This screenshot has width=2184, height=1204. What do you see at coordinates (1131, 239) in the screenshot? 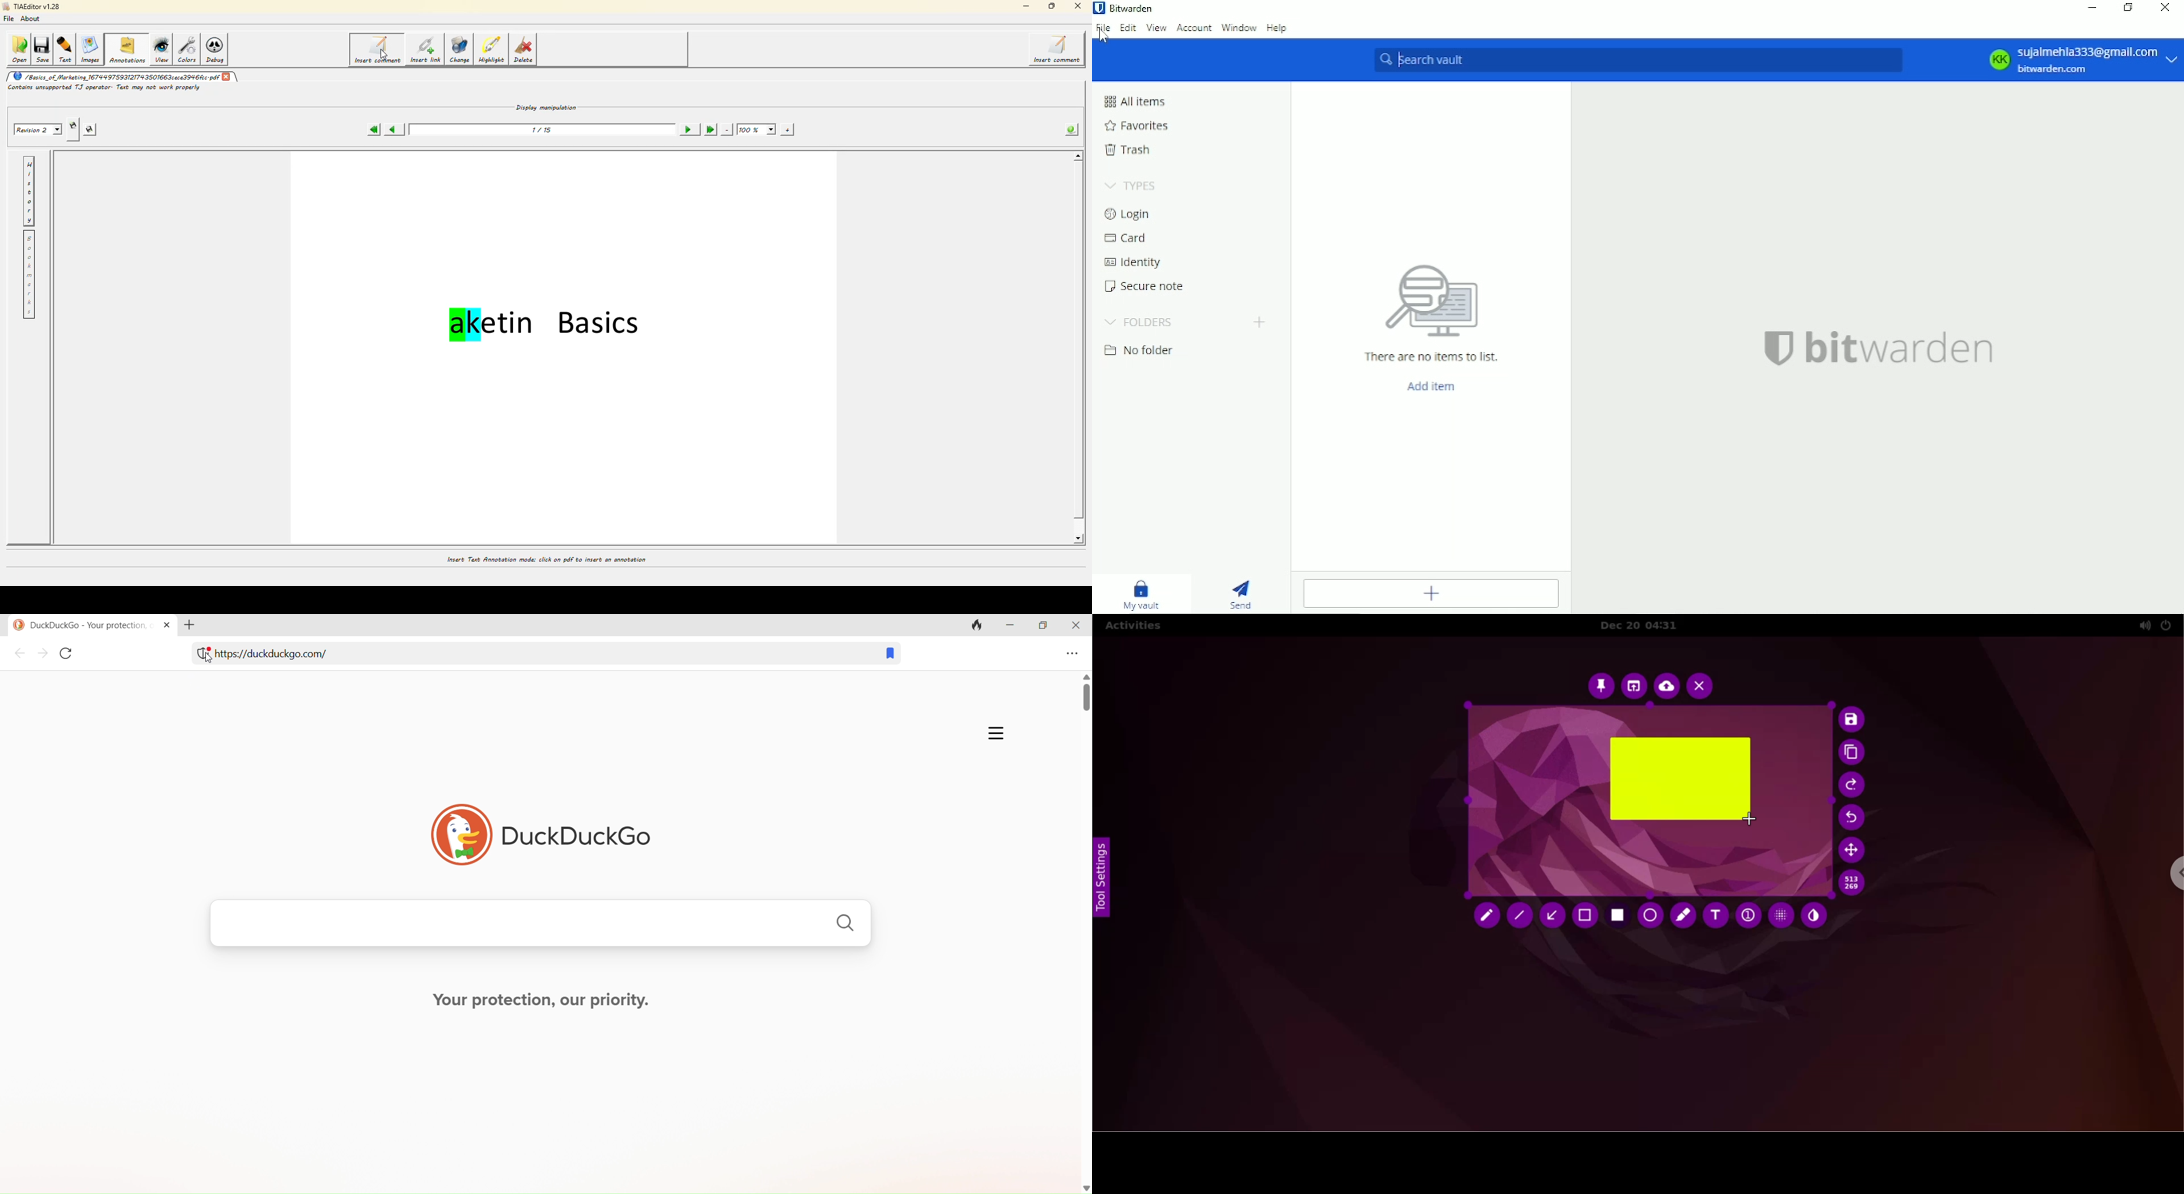
I see `Card` at bounding box center [1131, 239].